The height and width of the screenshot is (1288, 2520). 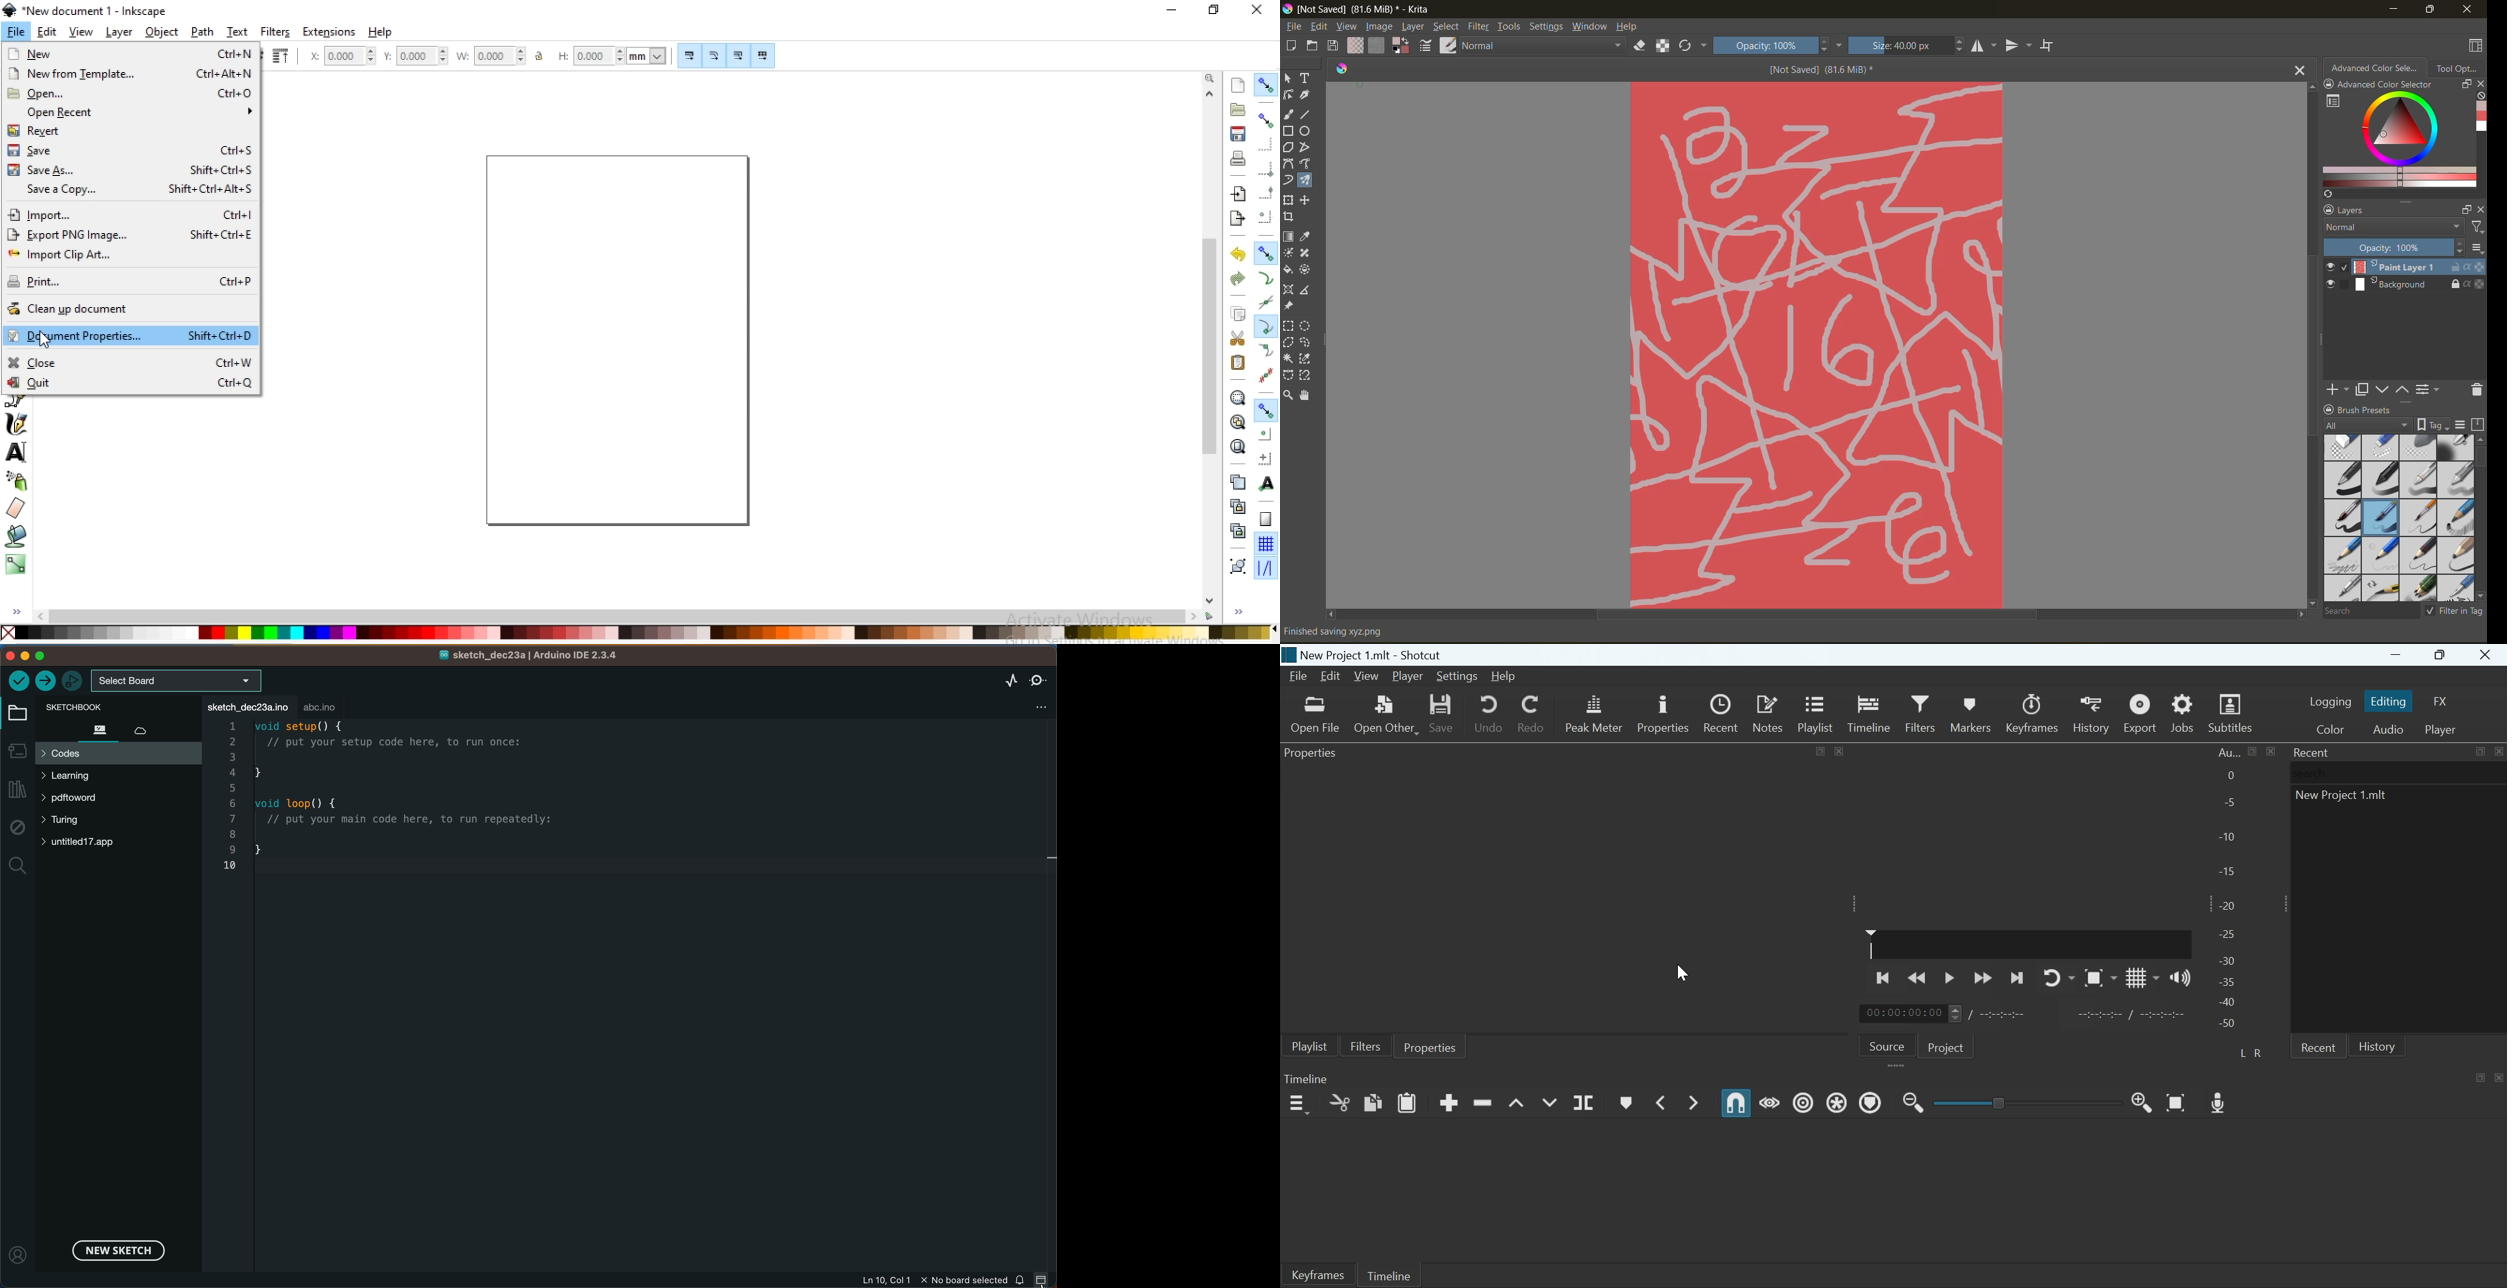 What do you see at coordinates (125, 309) in the screenshot?
I see `clean up document` at bounding box center [125, 309].